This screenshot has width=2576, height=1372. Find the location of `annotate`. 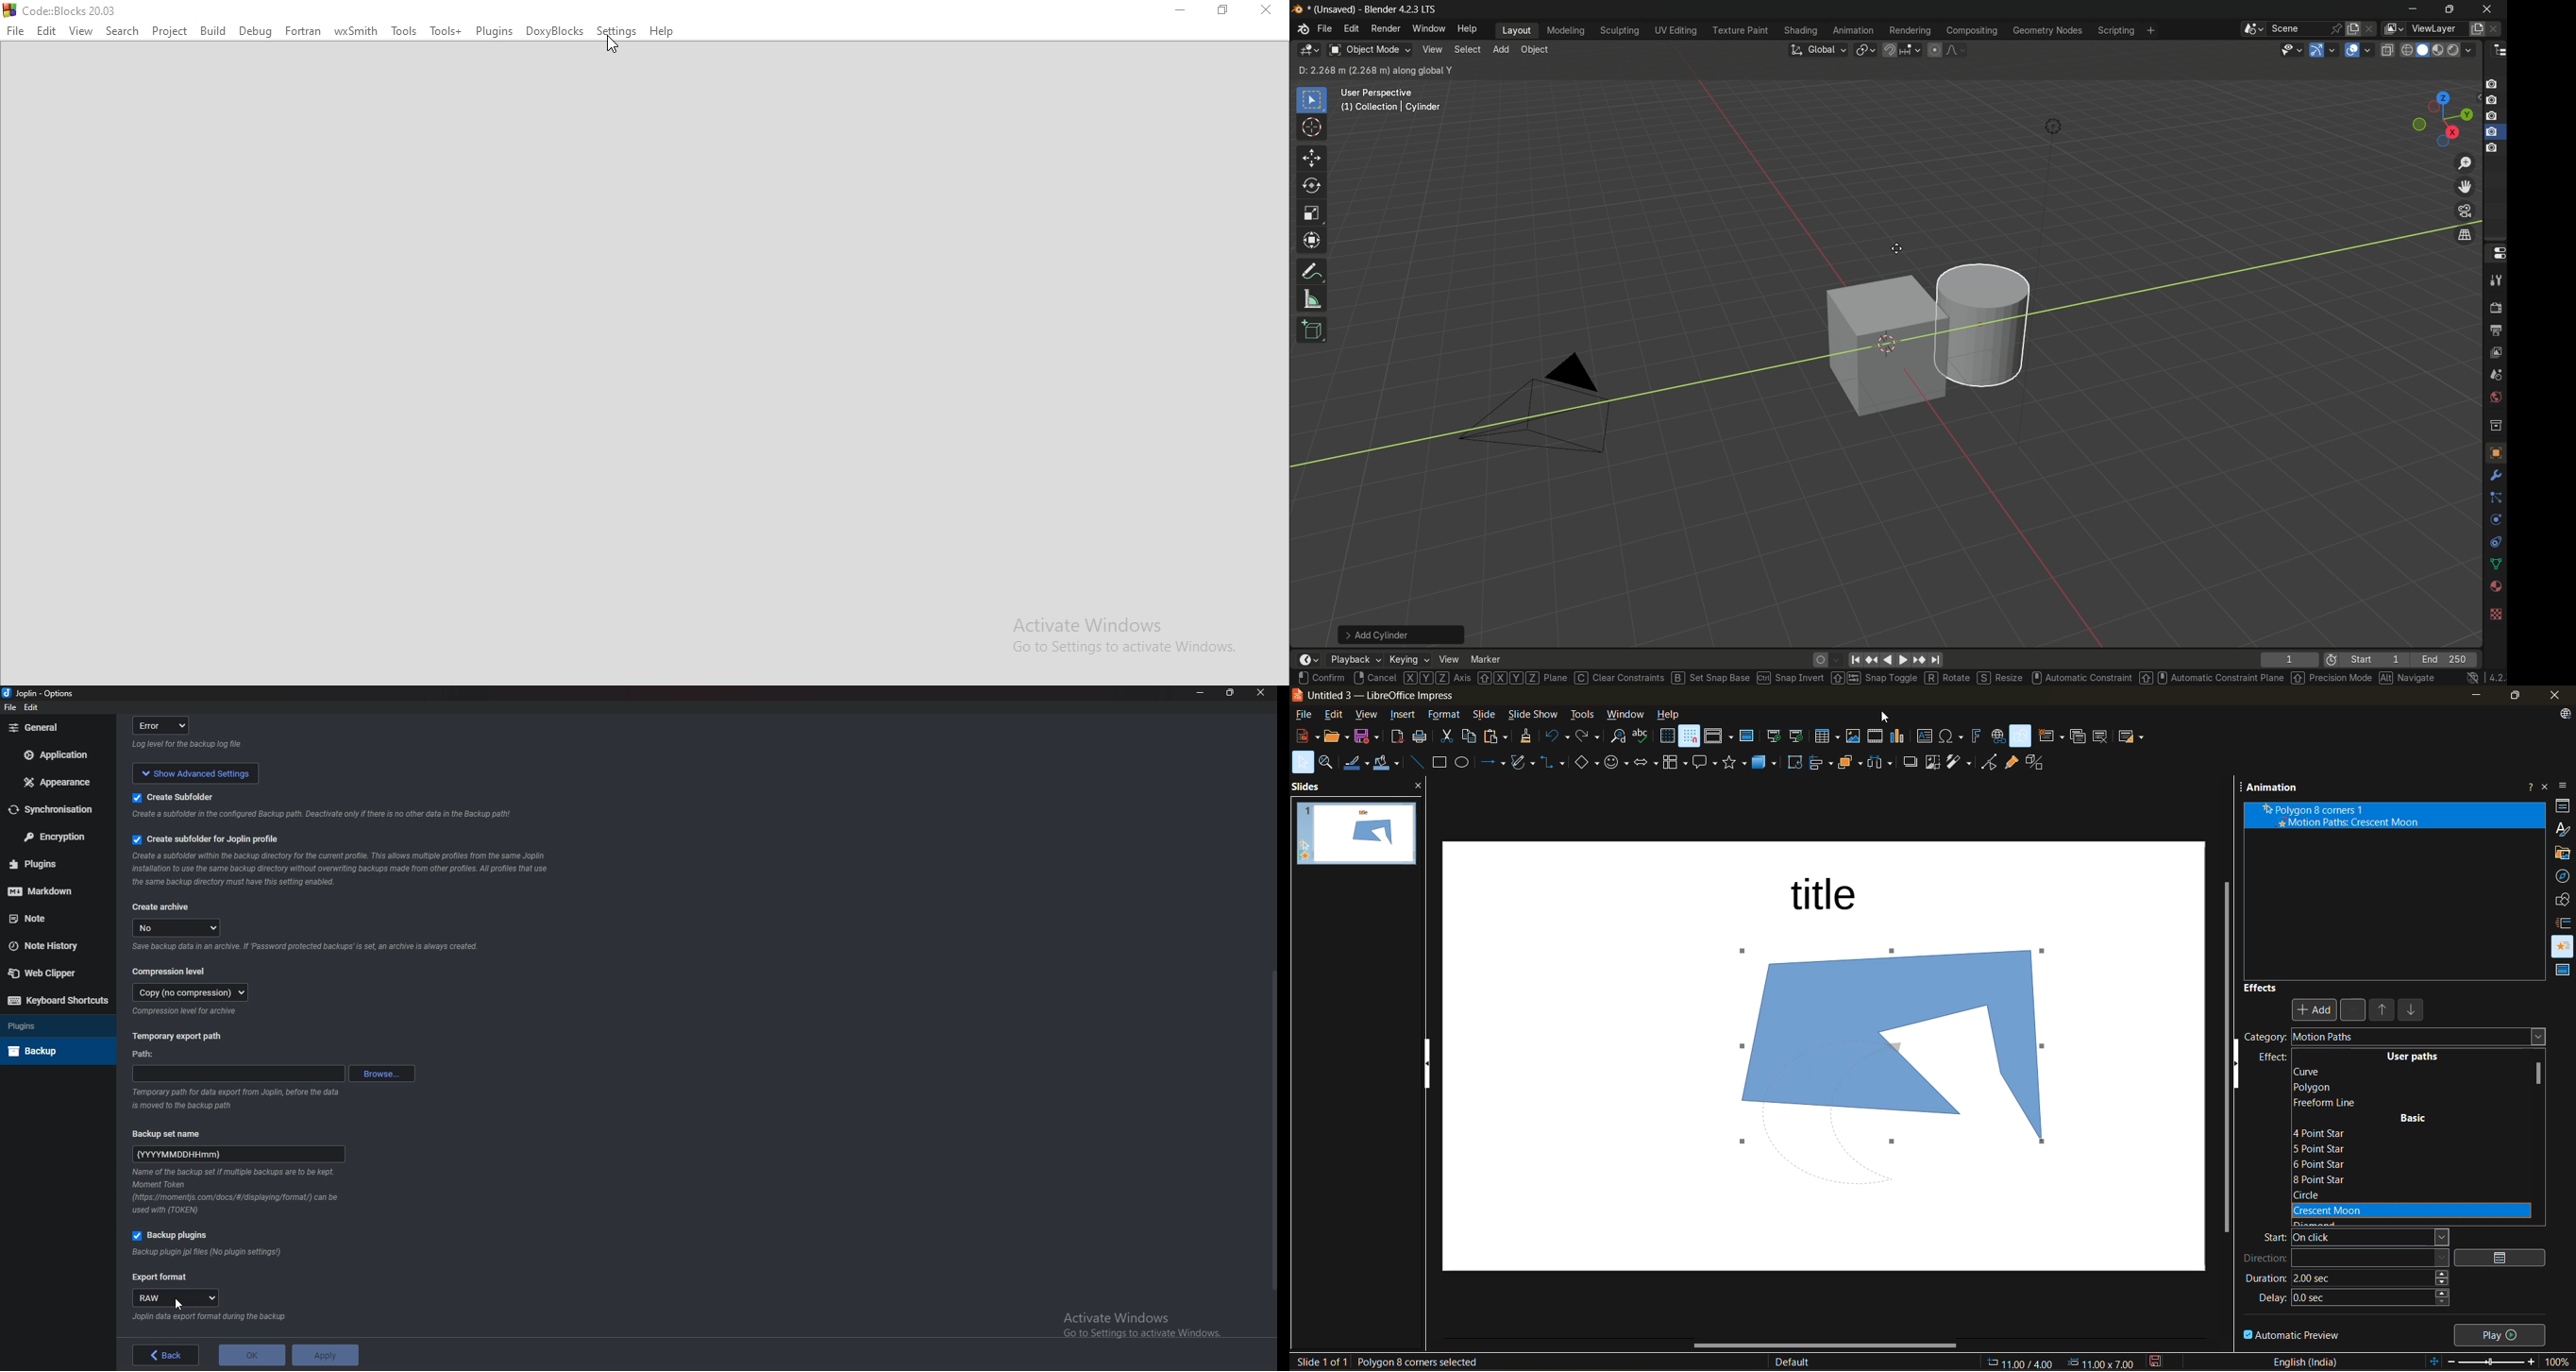

annotate is located at coordinates (1314, 272).